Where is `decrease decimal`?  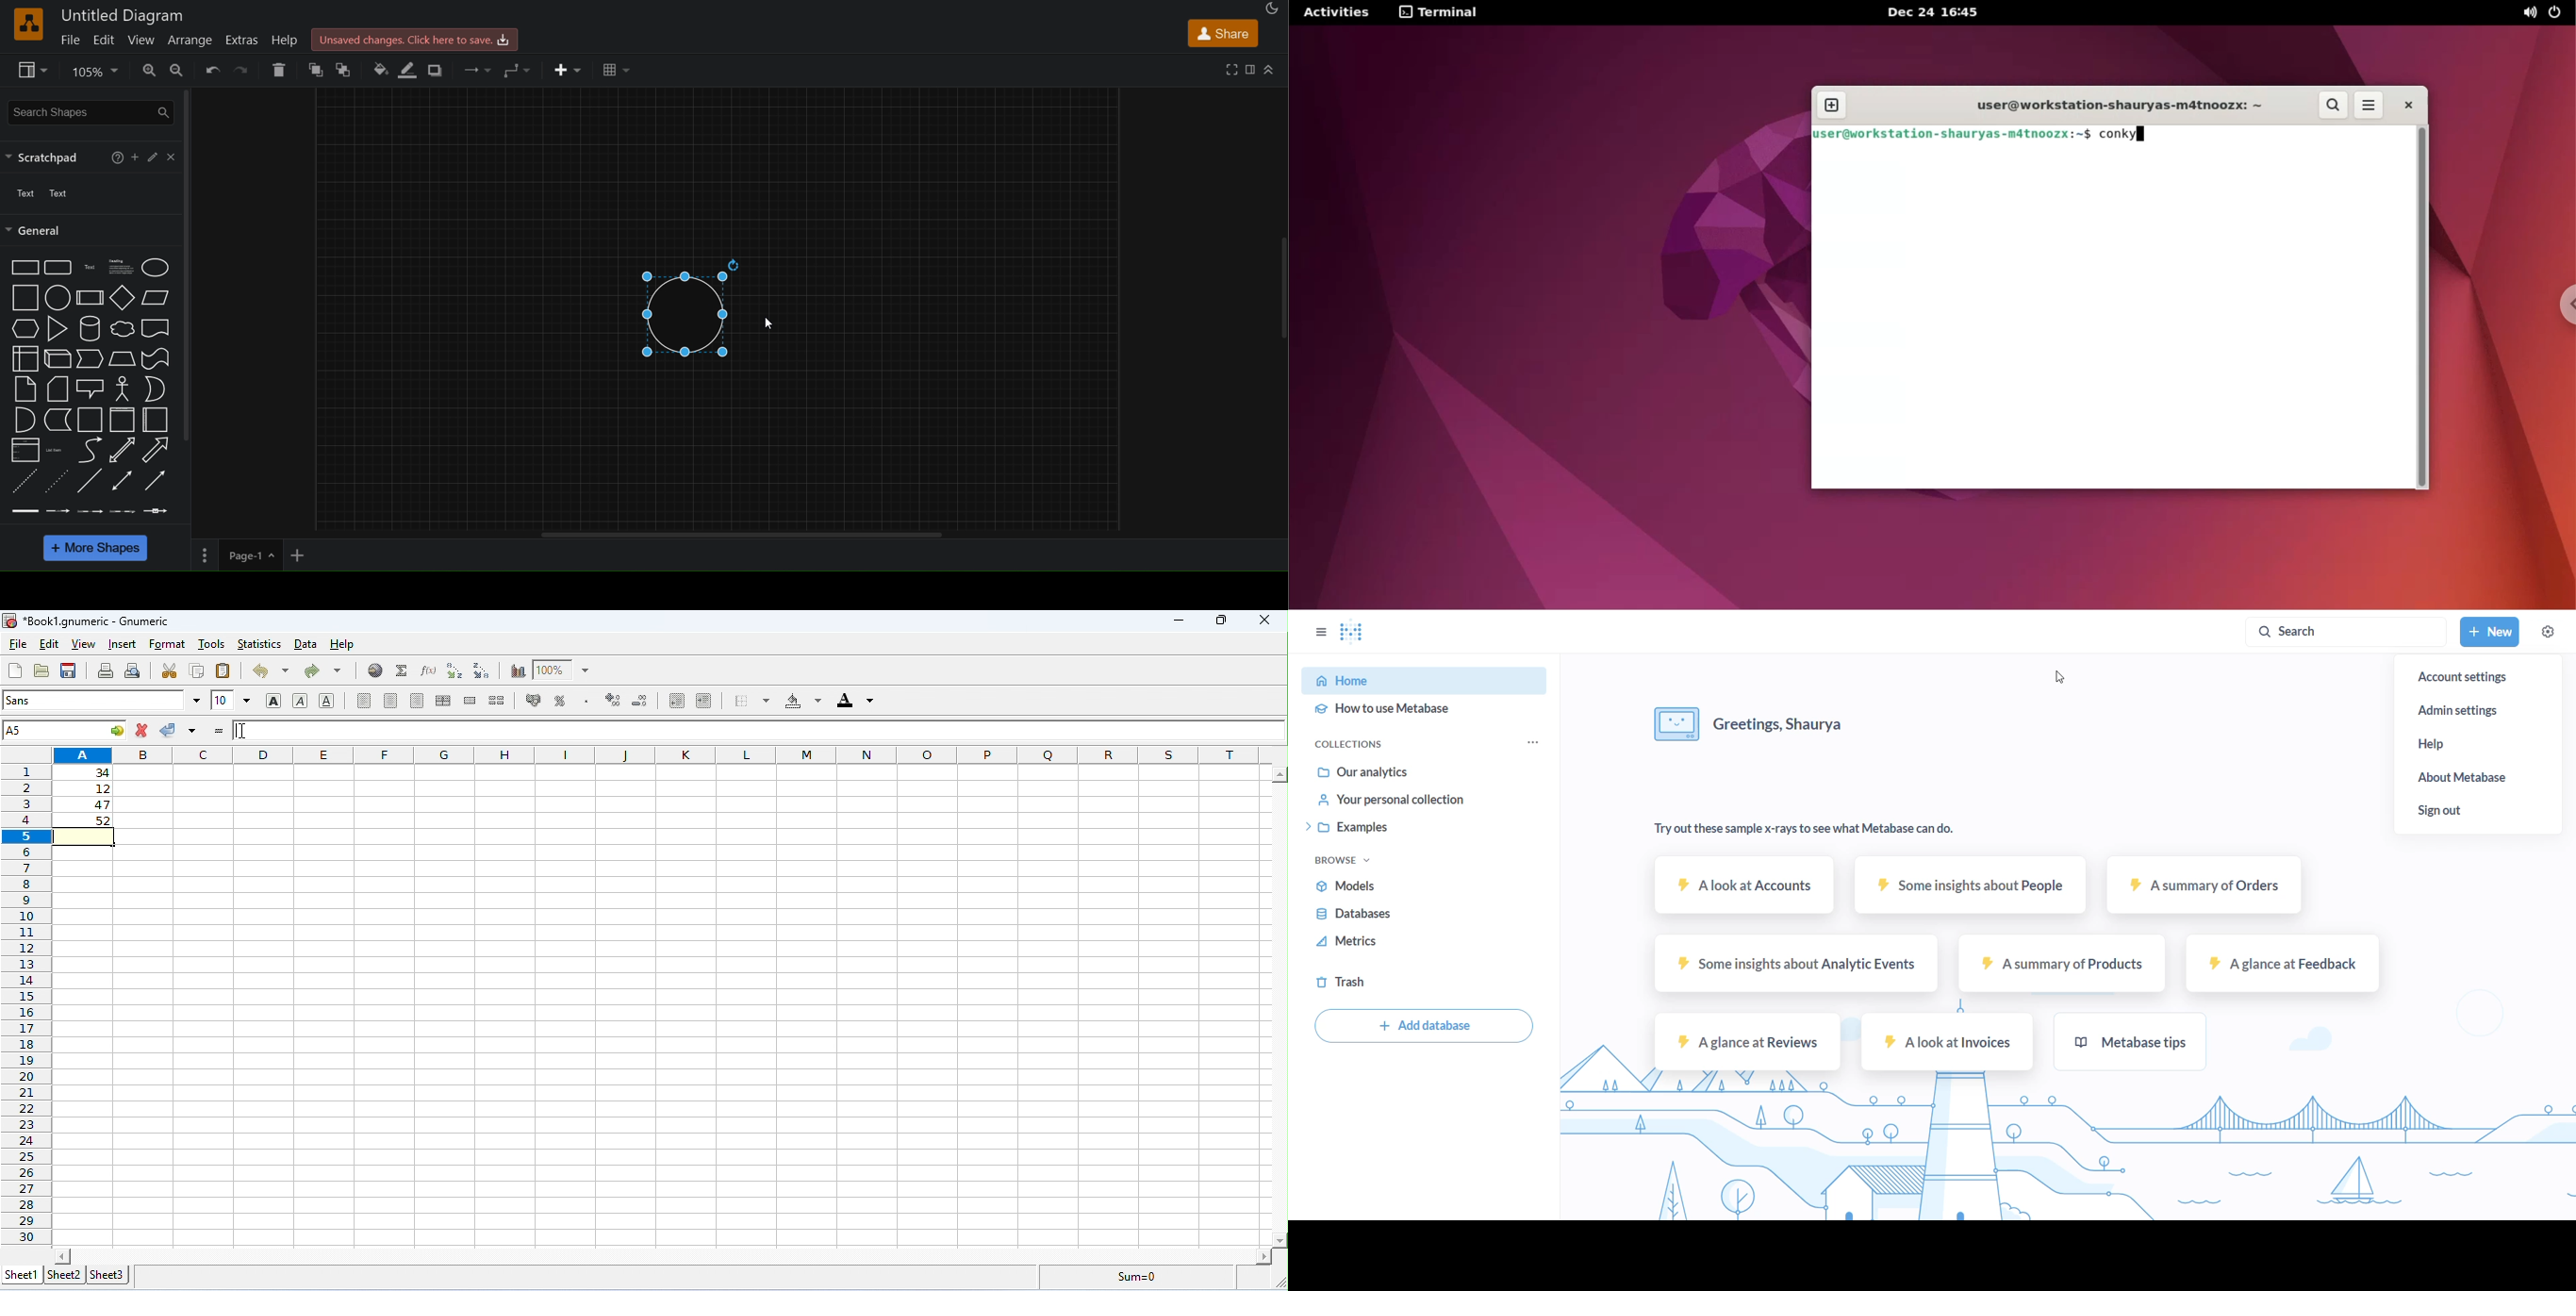
decrease decimal is located at coordinates (641, 701).